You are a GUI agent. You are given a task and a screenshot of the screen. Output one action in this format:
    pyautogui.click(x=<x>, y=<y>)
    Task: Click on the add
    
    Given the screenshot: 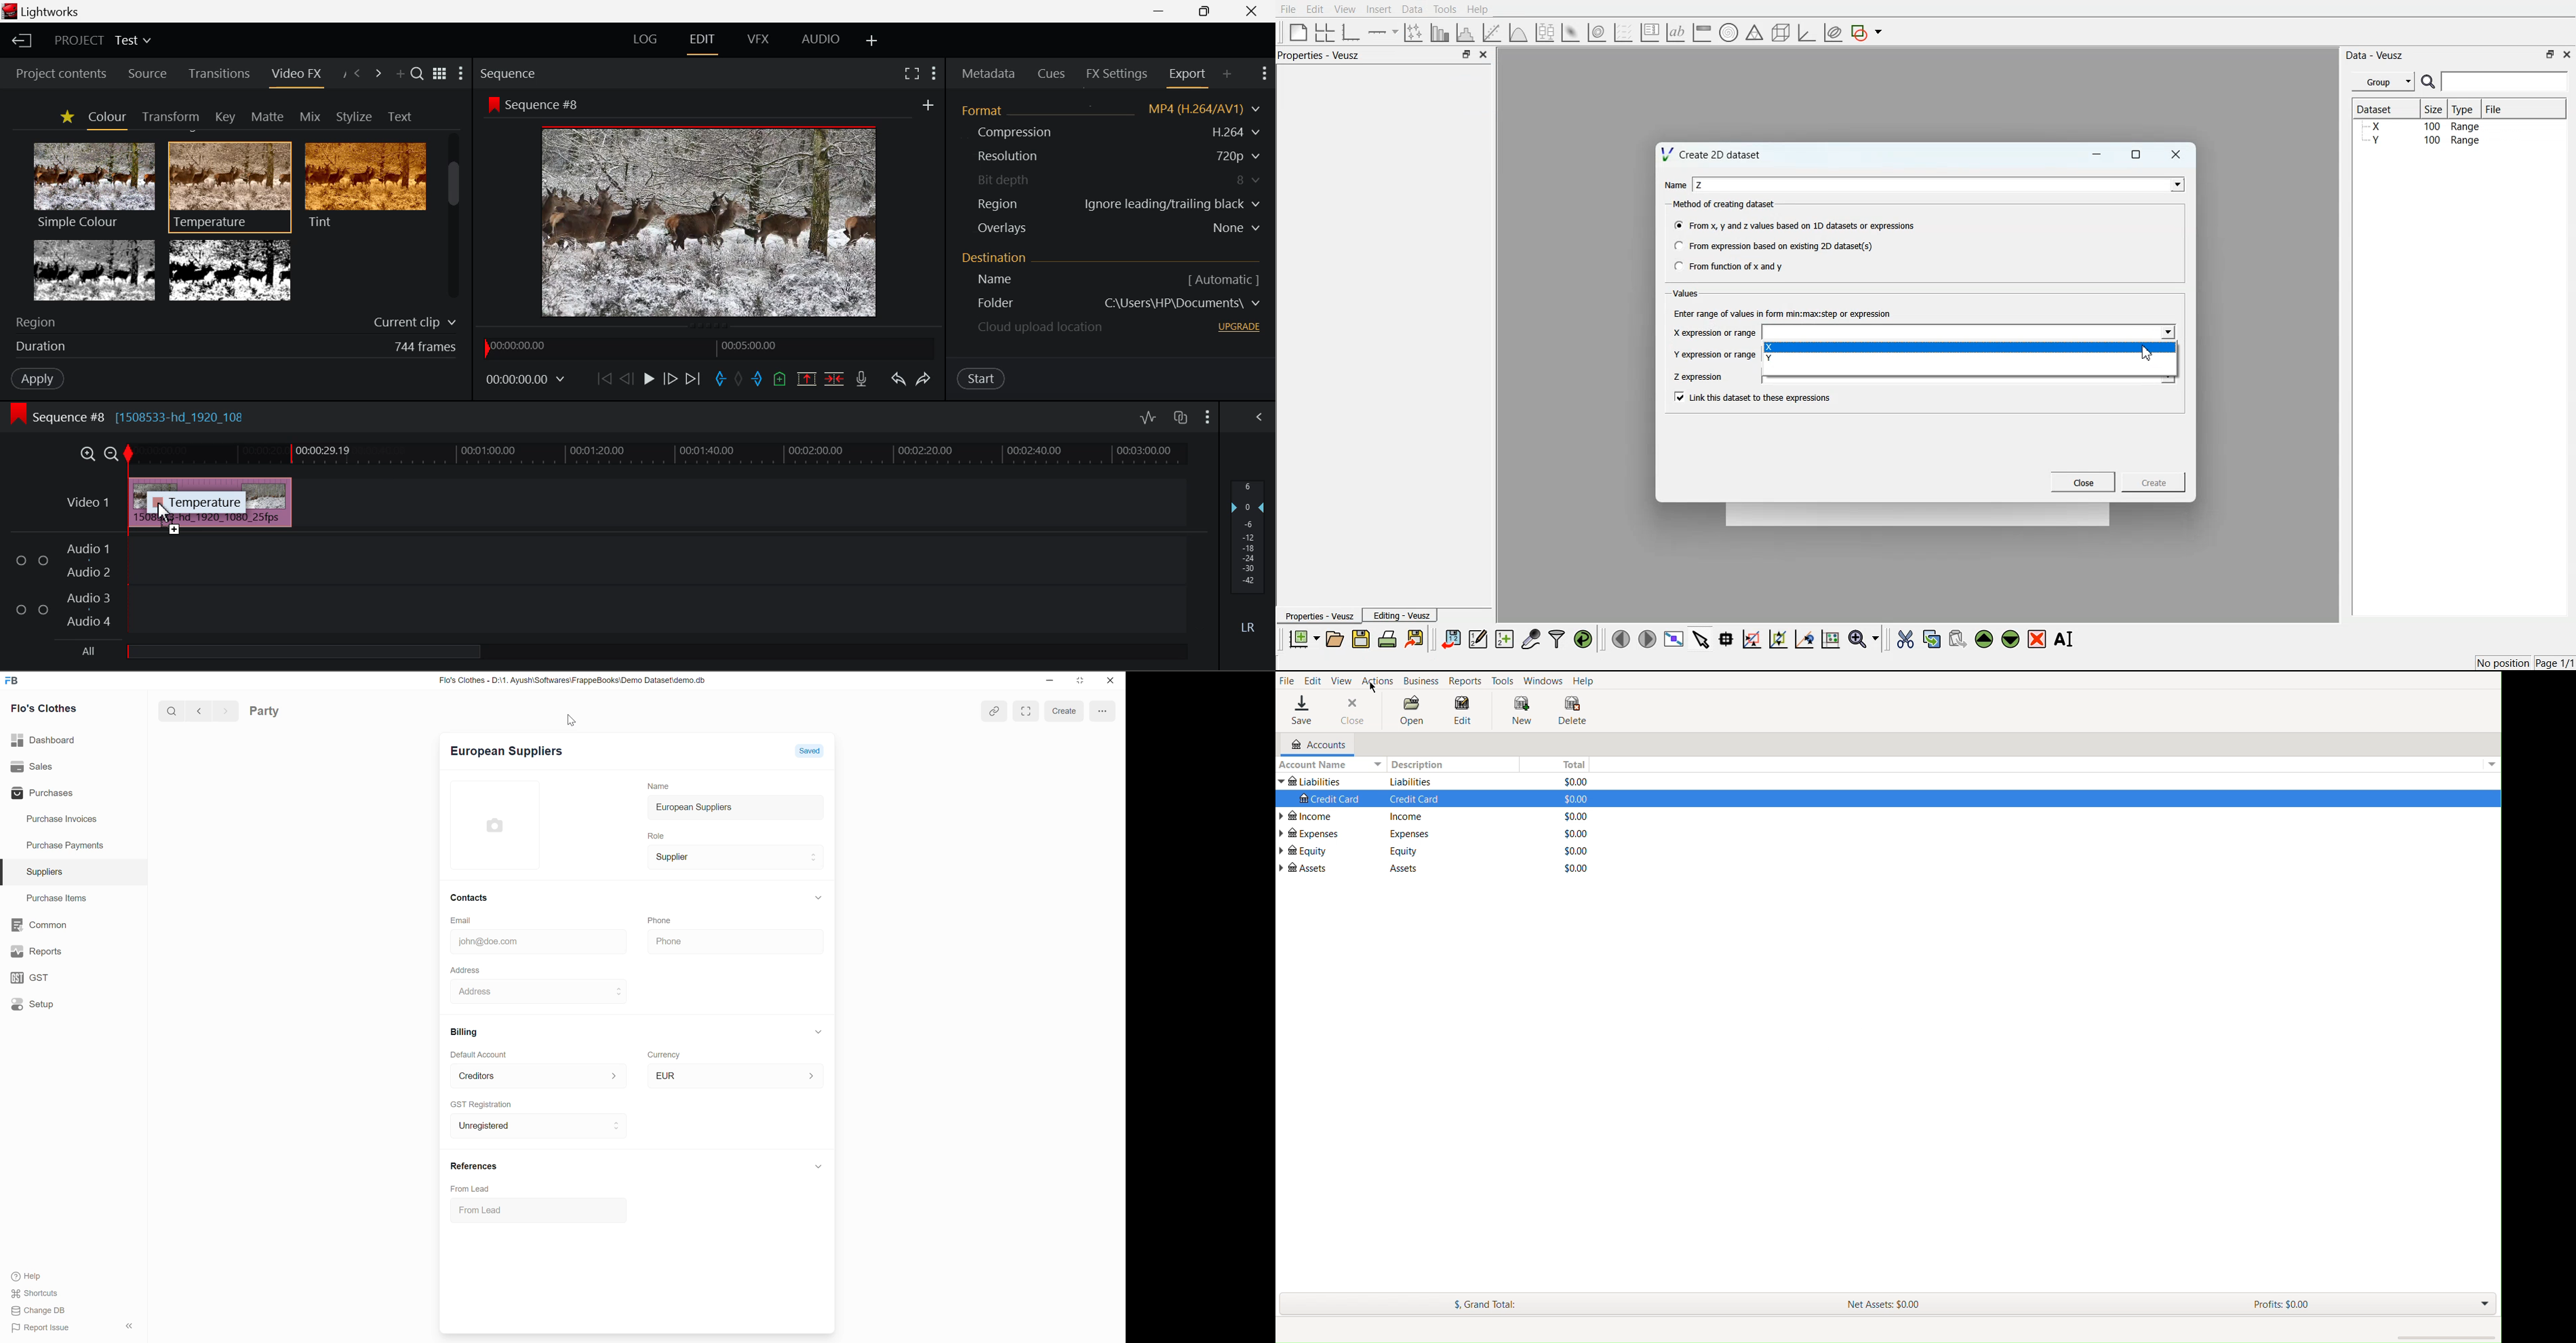 What is the action you would take?
    pyautogui.click(x=928, y=104)
    